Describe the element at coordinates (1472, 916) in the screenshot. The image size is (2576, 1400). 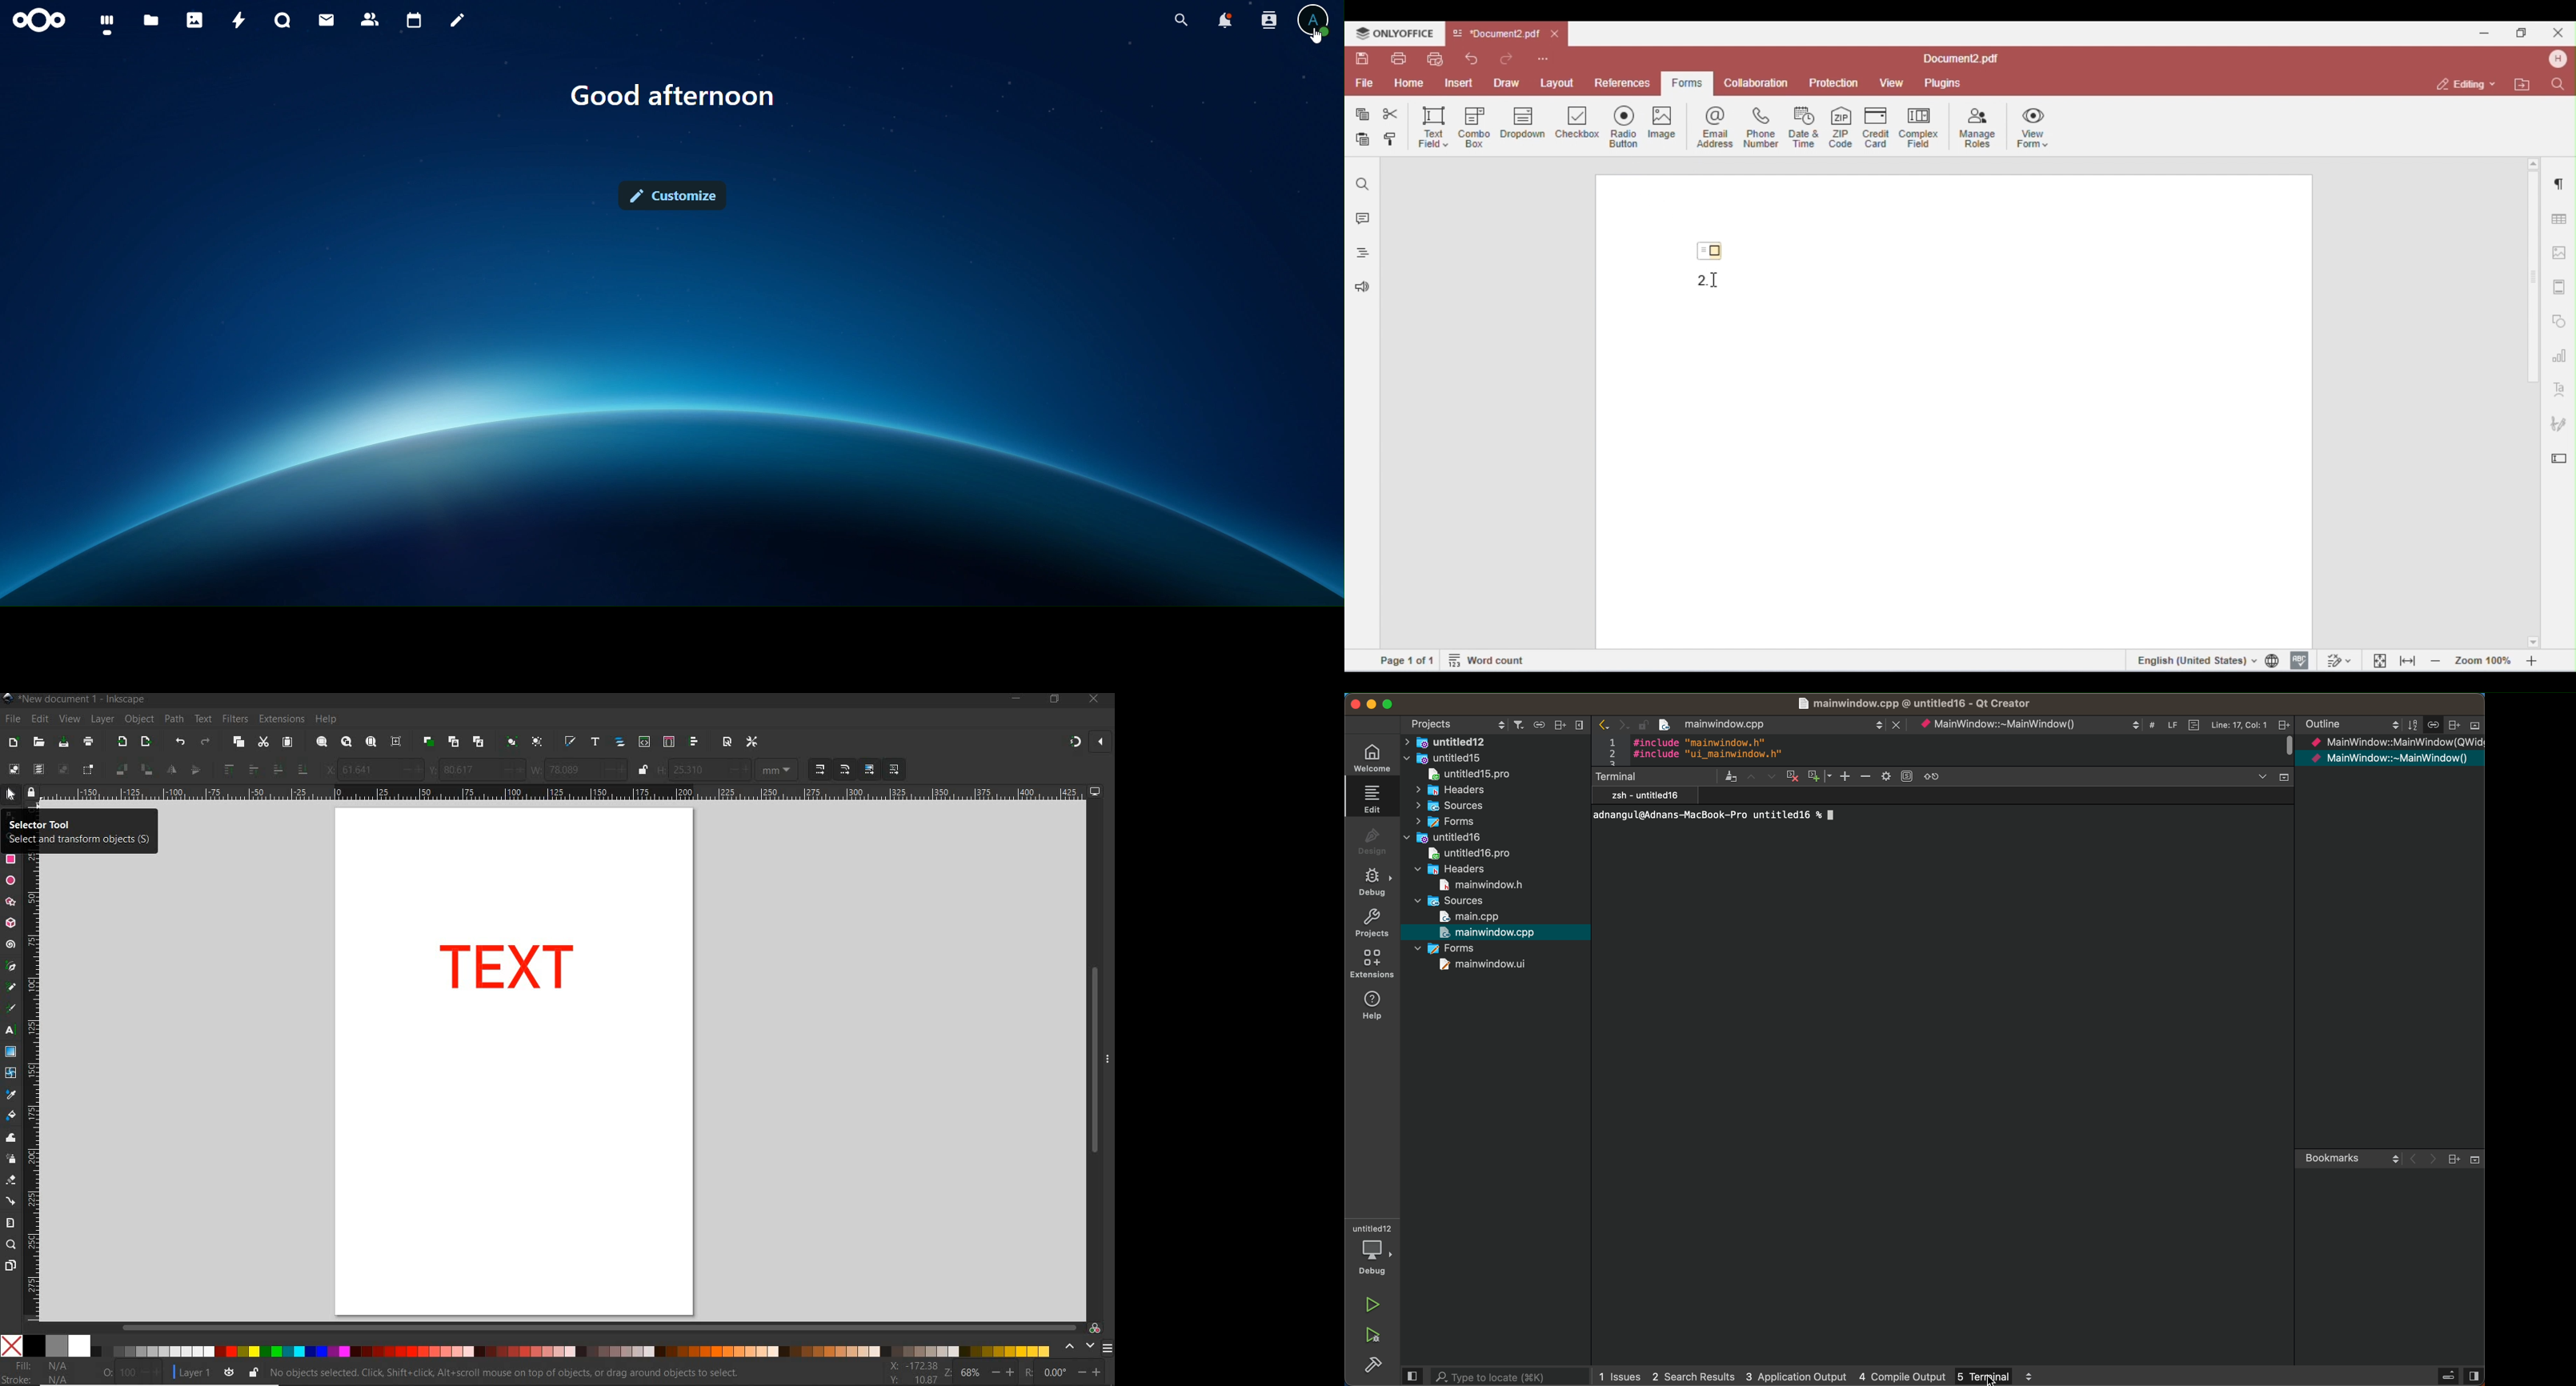
I see `file` at that location.